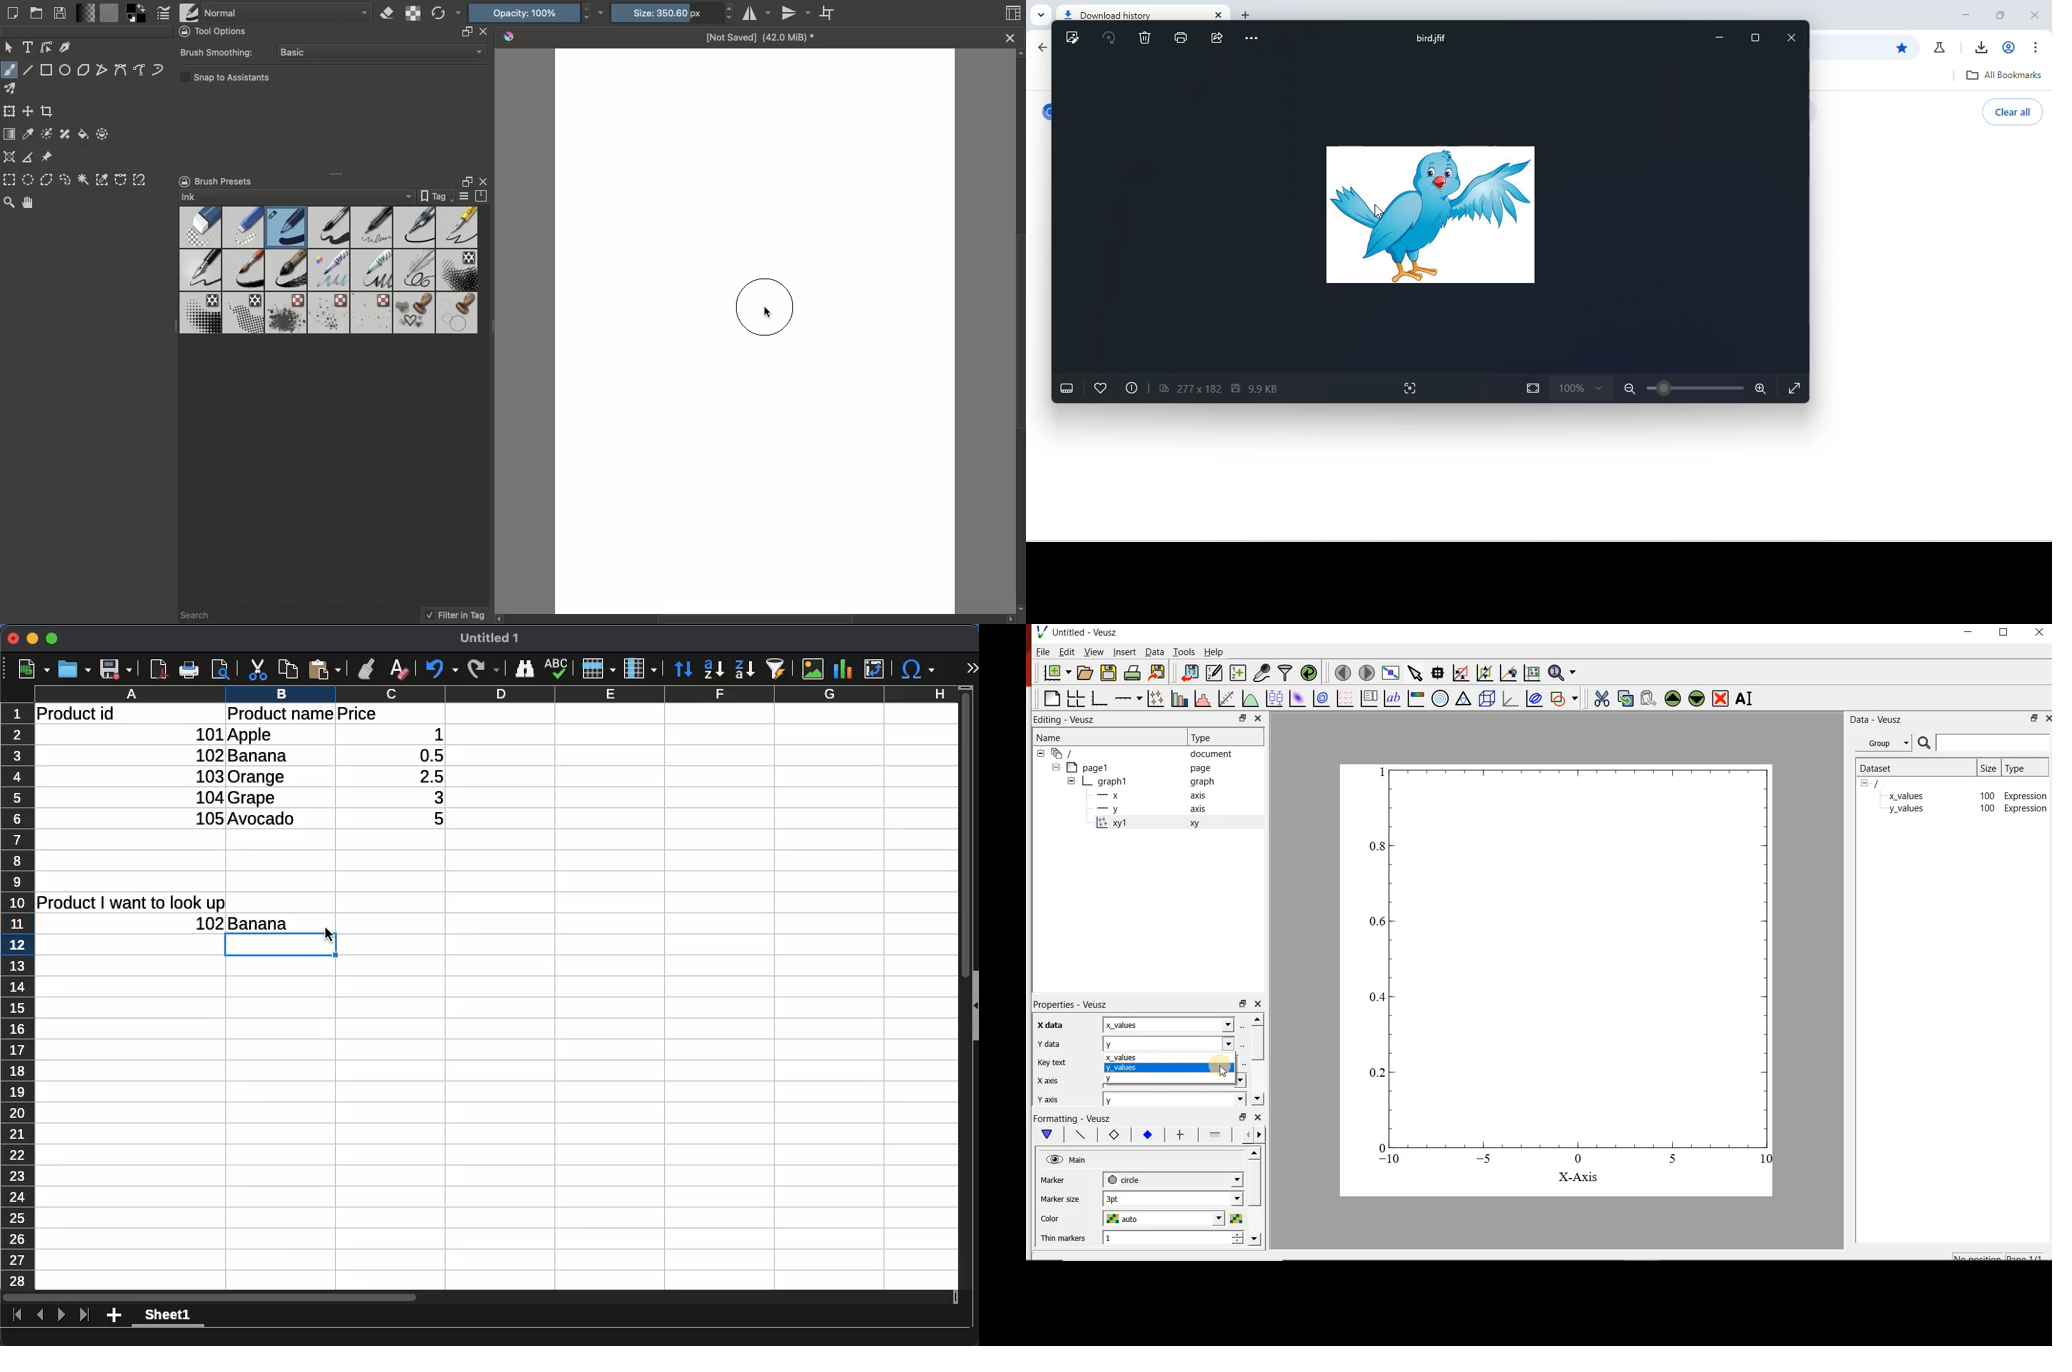 This screenshot has height=1372, width=2072. Describe the element at coordinates (209, 756) in the screenshot. I see `102` at that location.